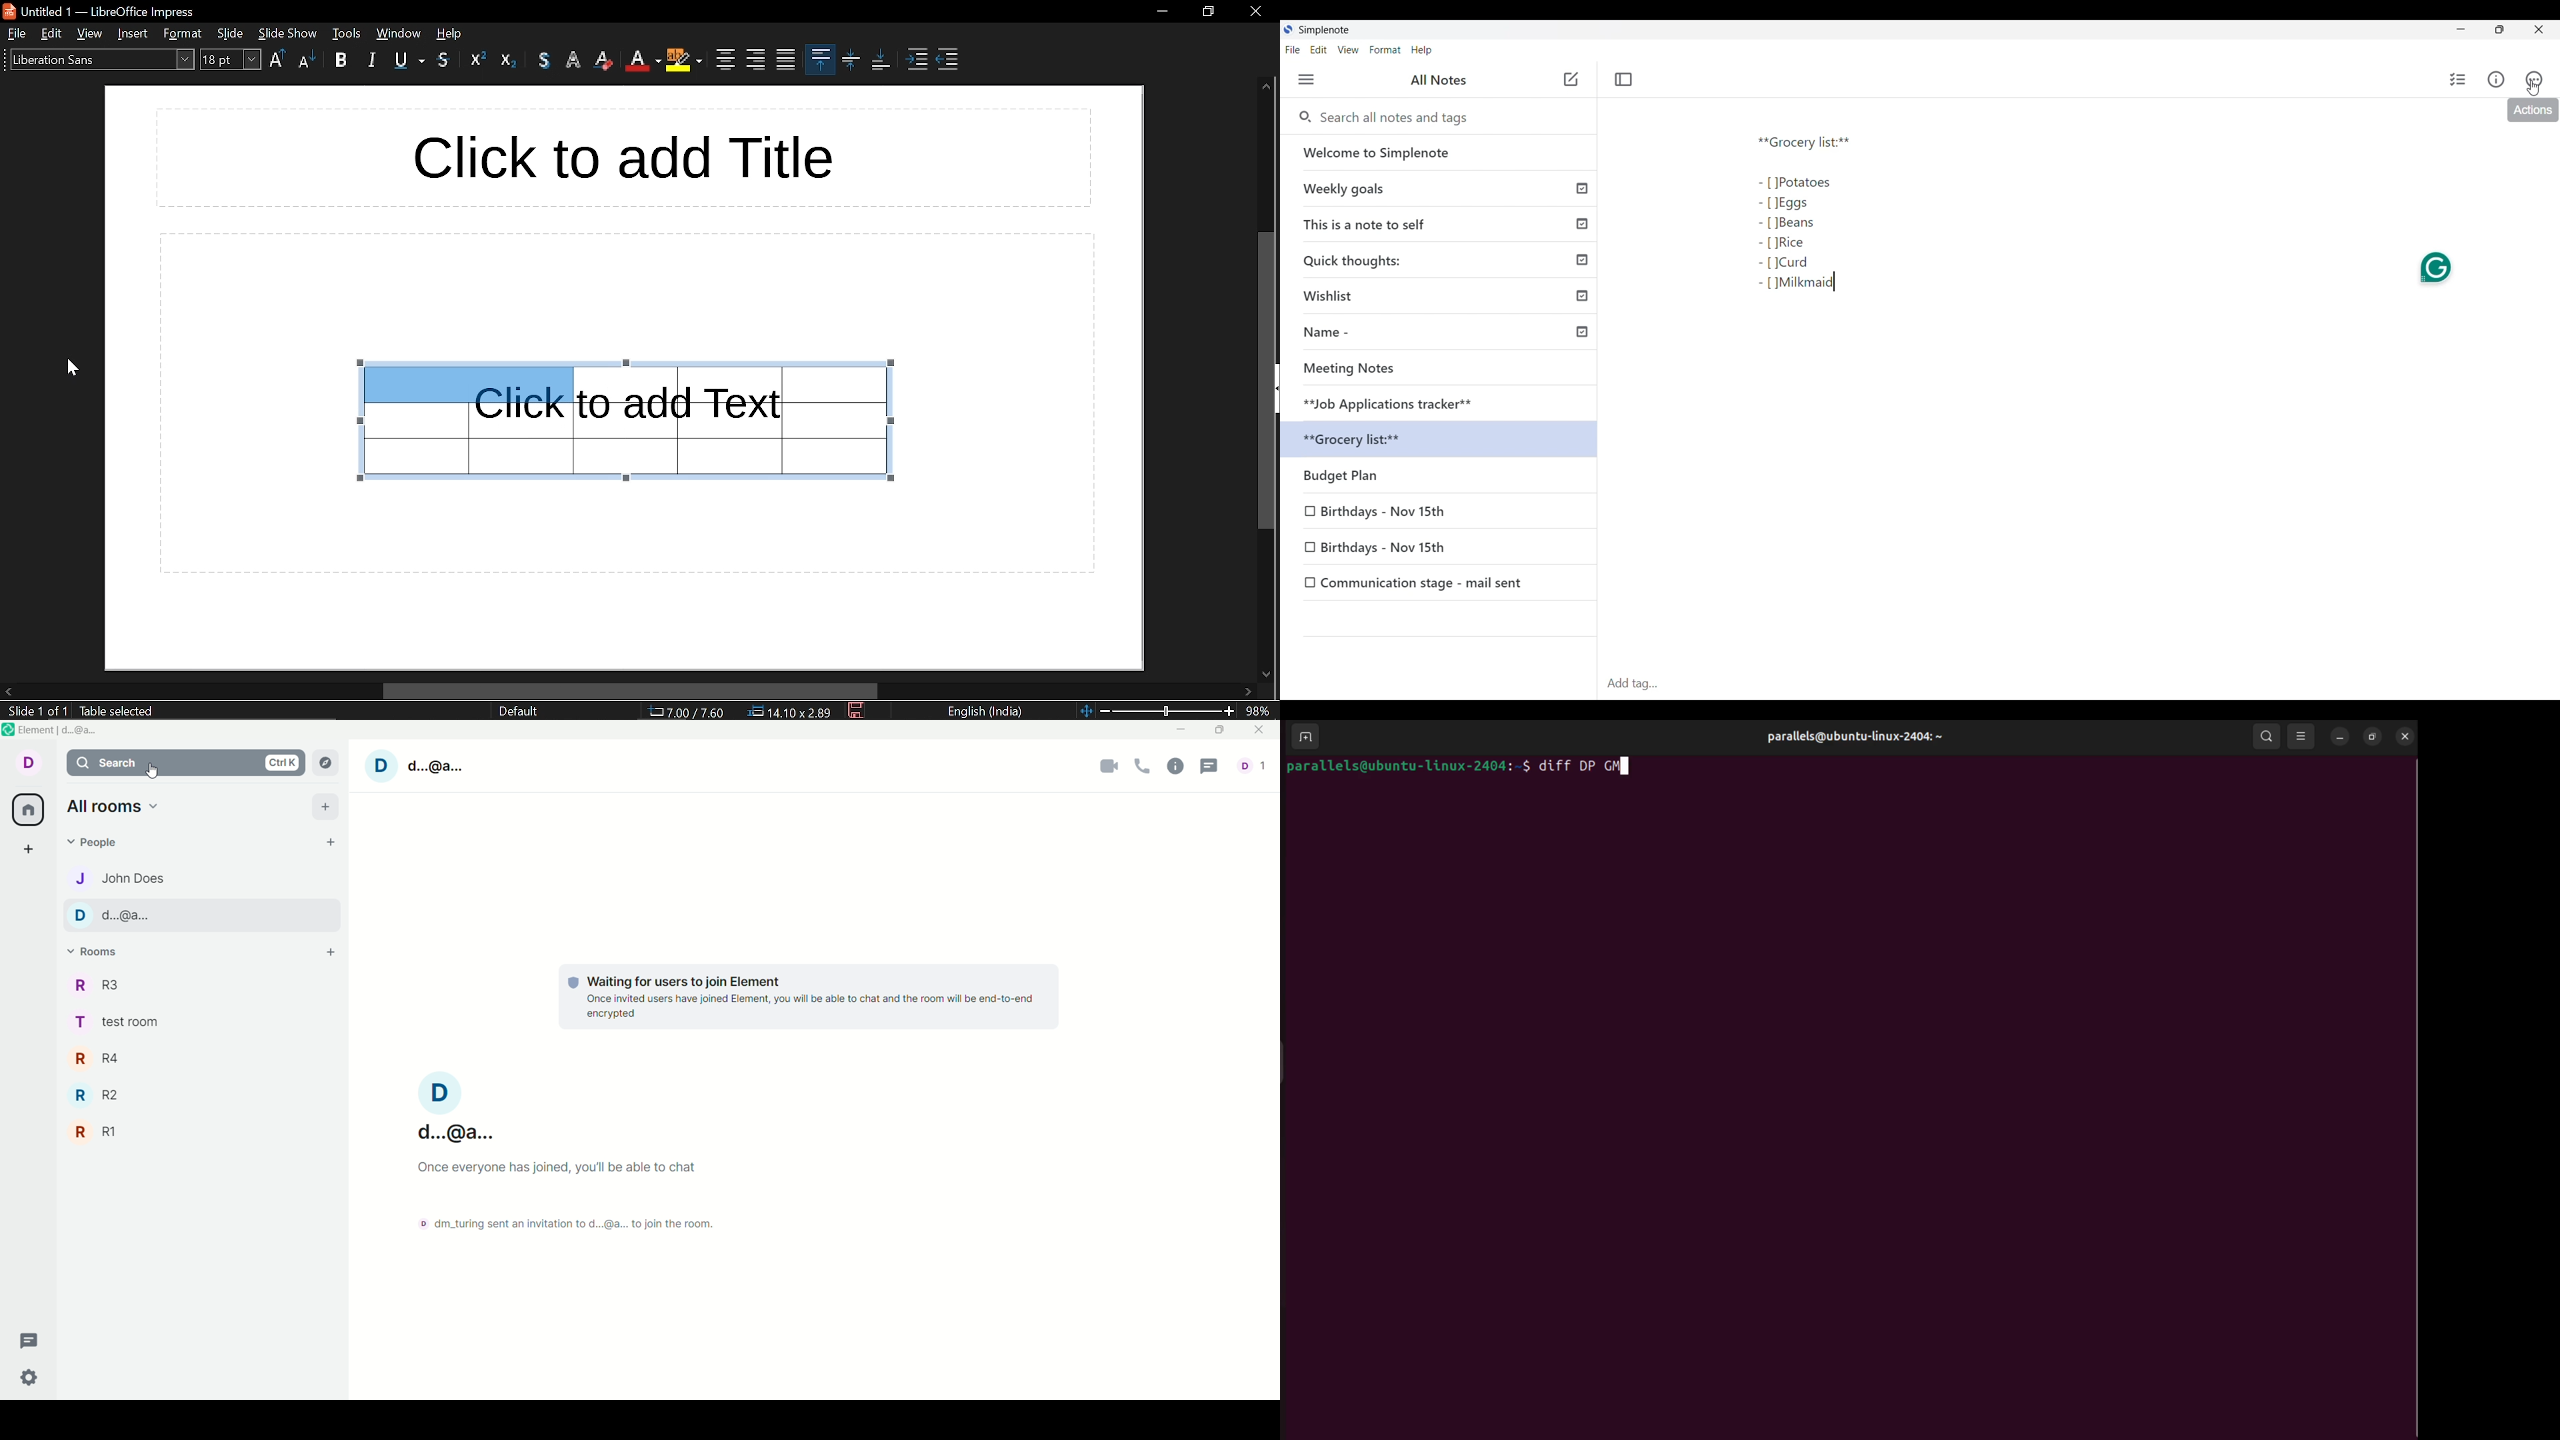  I want to click on Profile picture, so click(381, 767).